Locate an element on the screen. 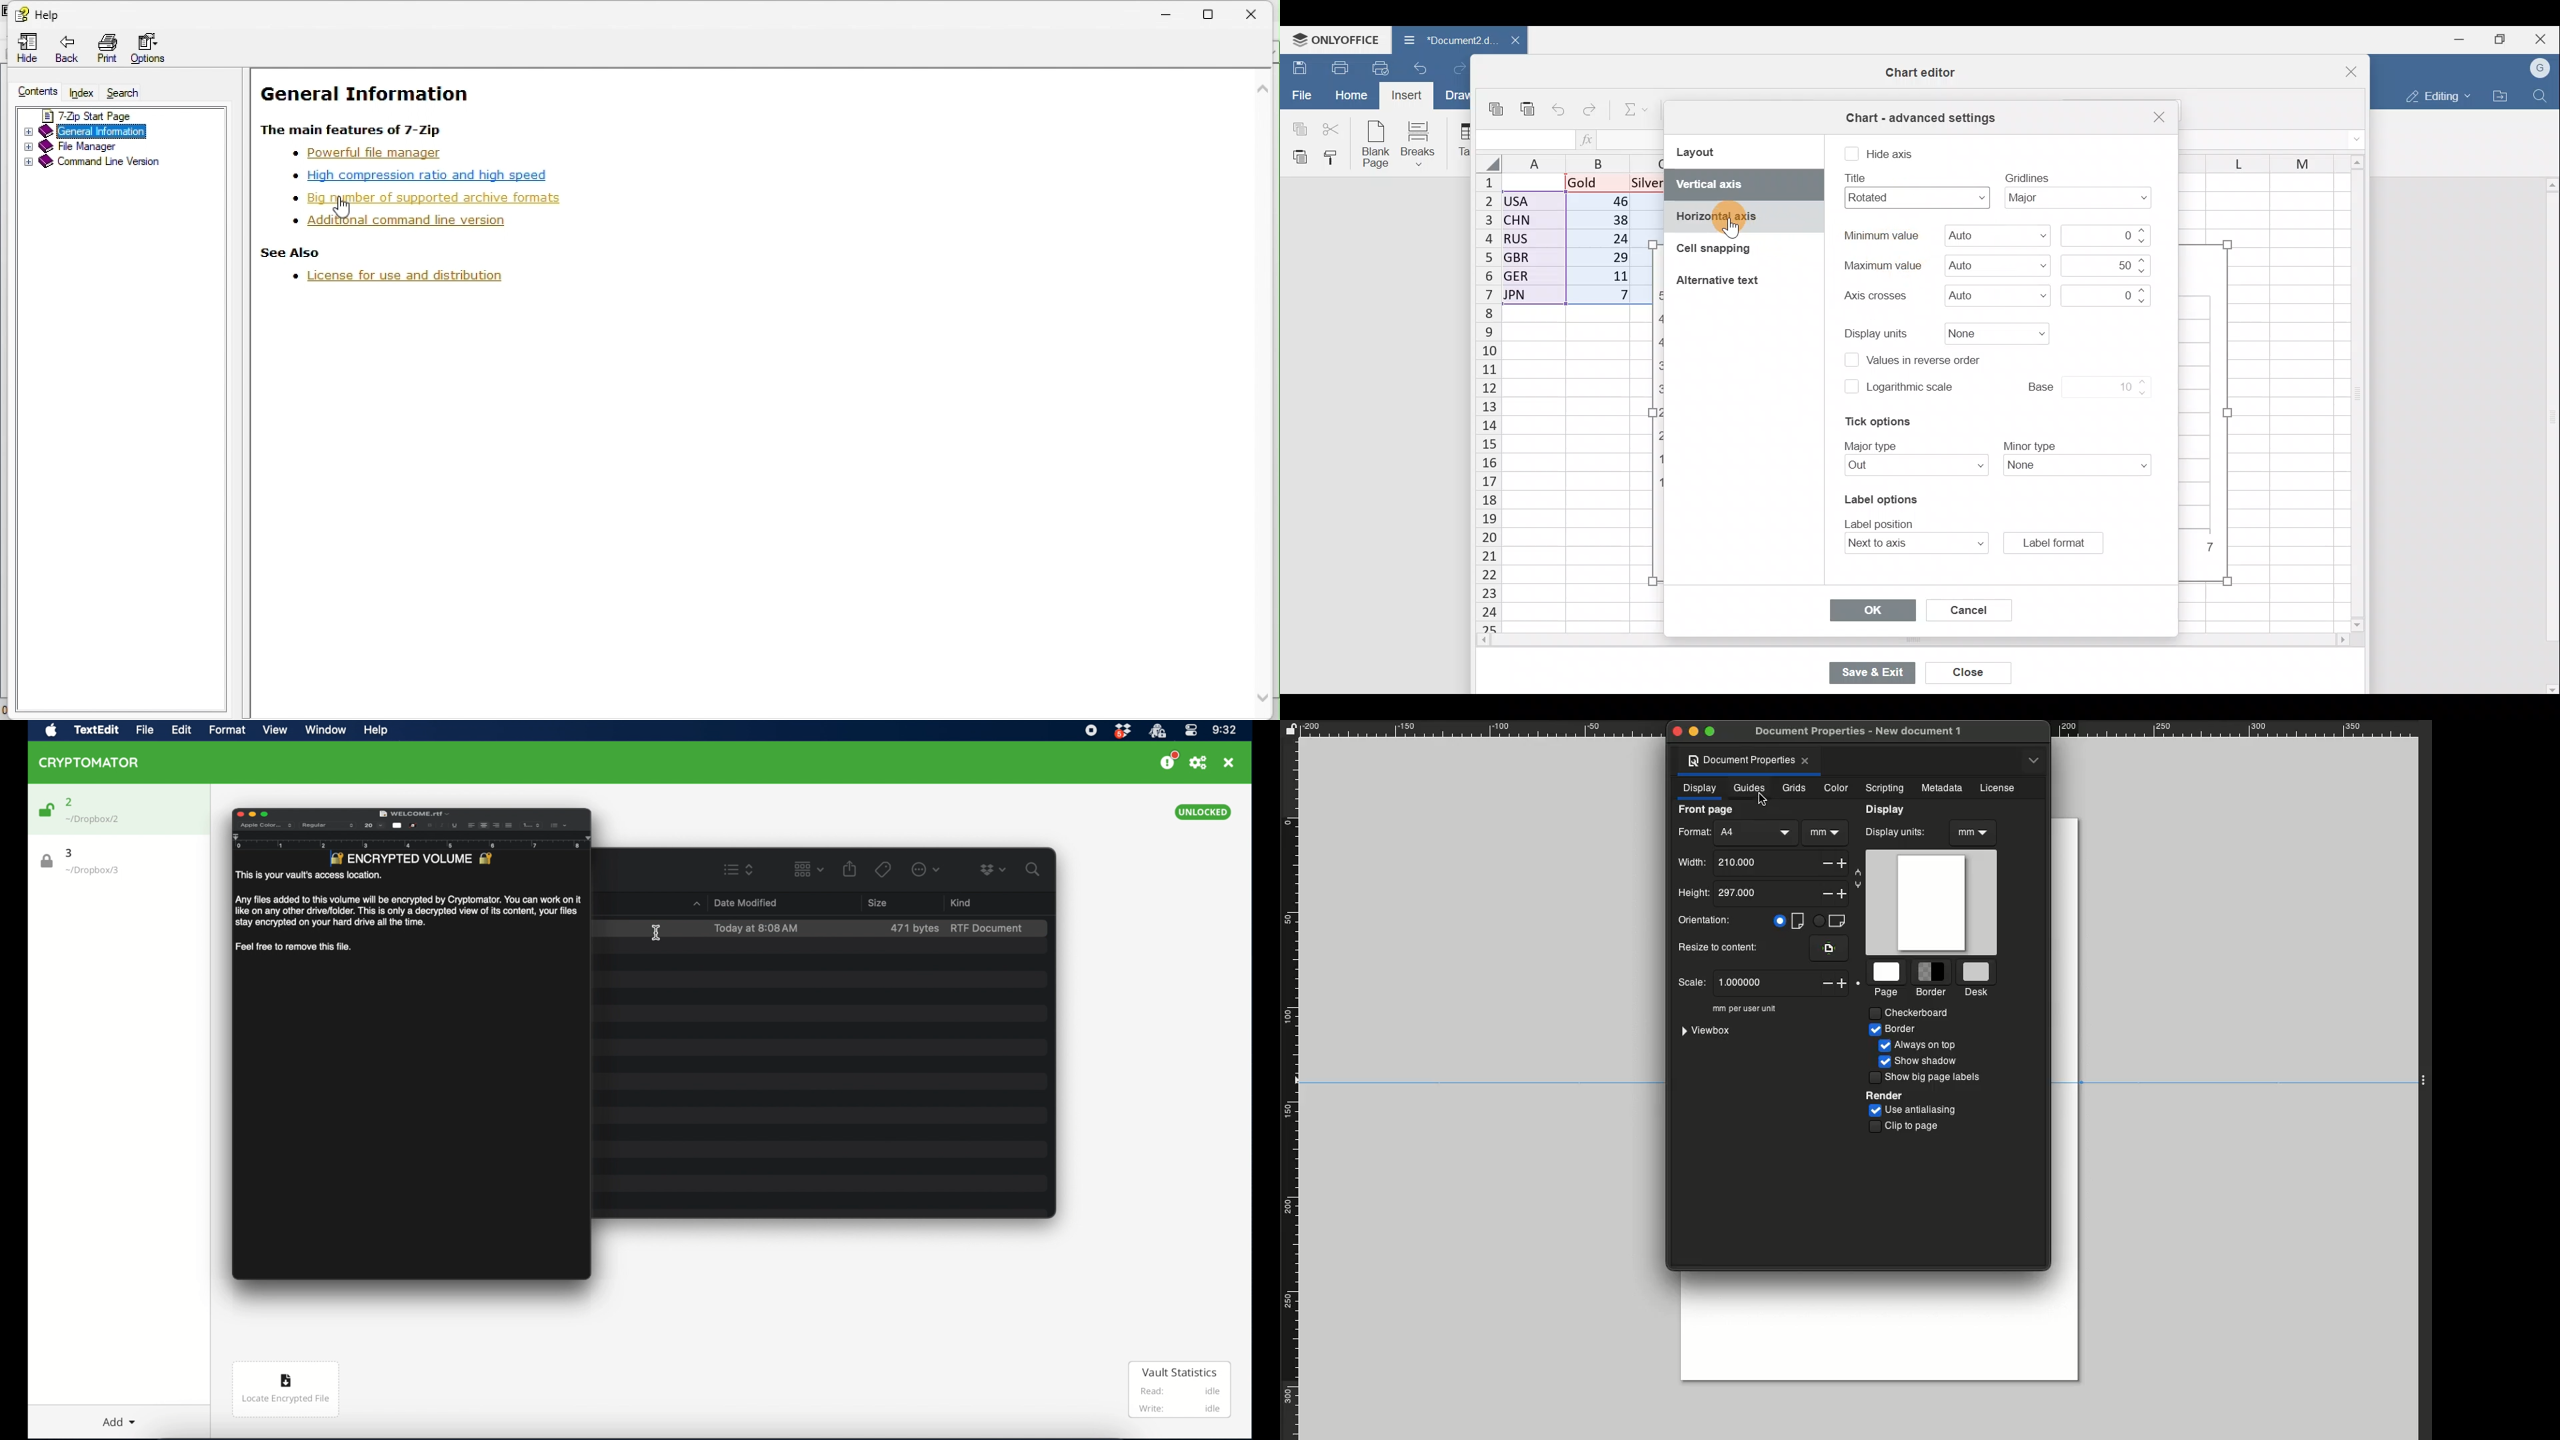  7 zip start page is located at coordinates (116, 116).